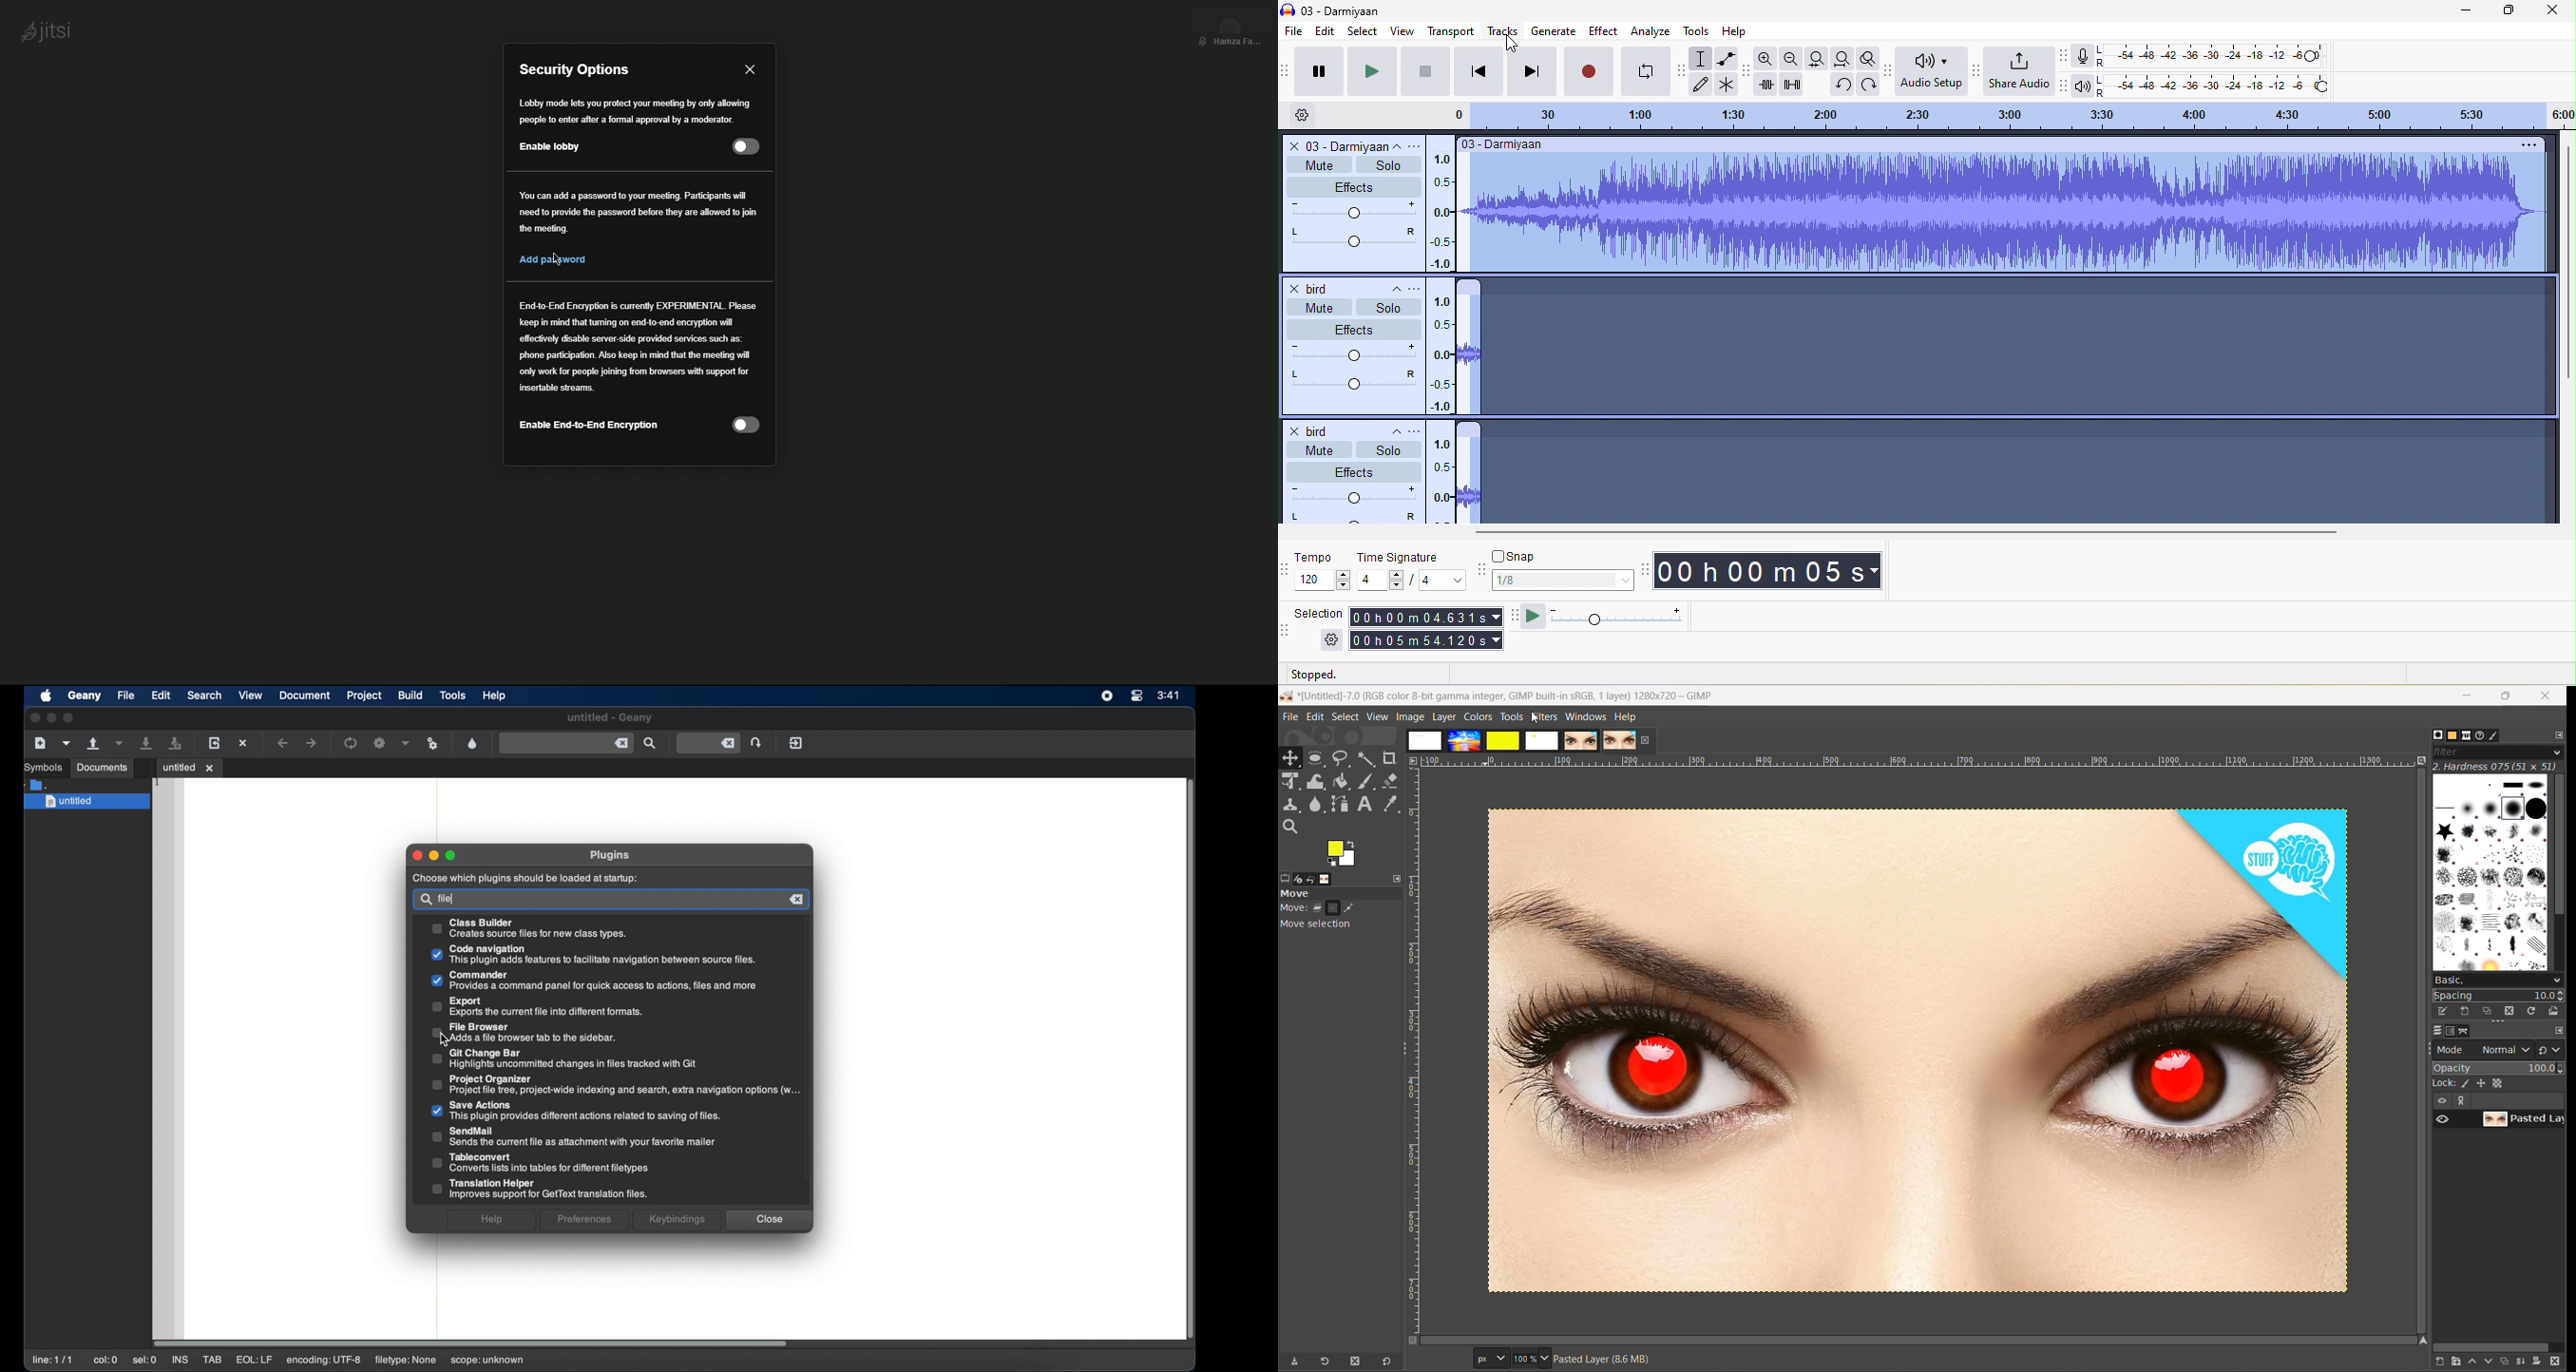  I want to click on delete this brush, so click(2507, 1012).